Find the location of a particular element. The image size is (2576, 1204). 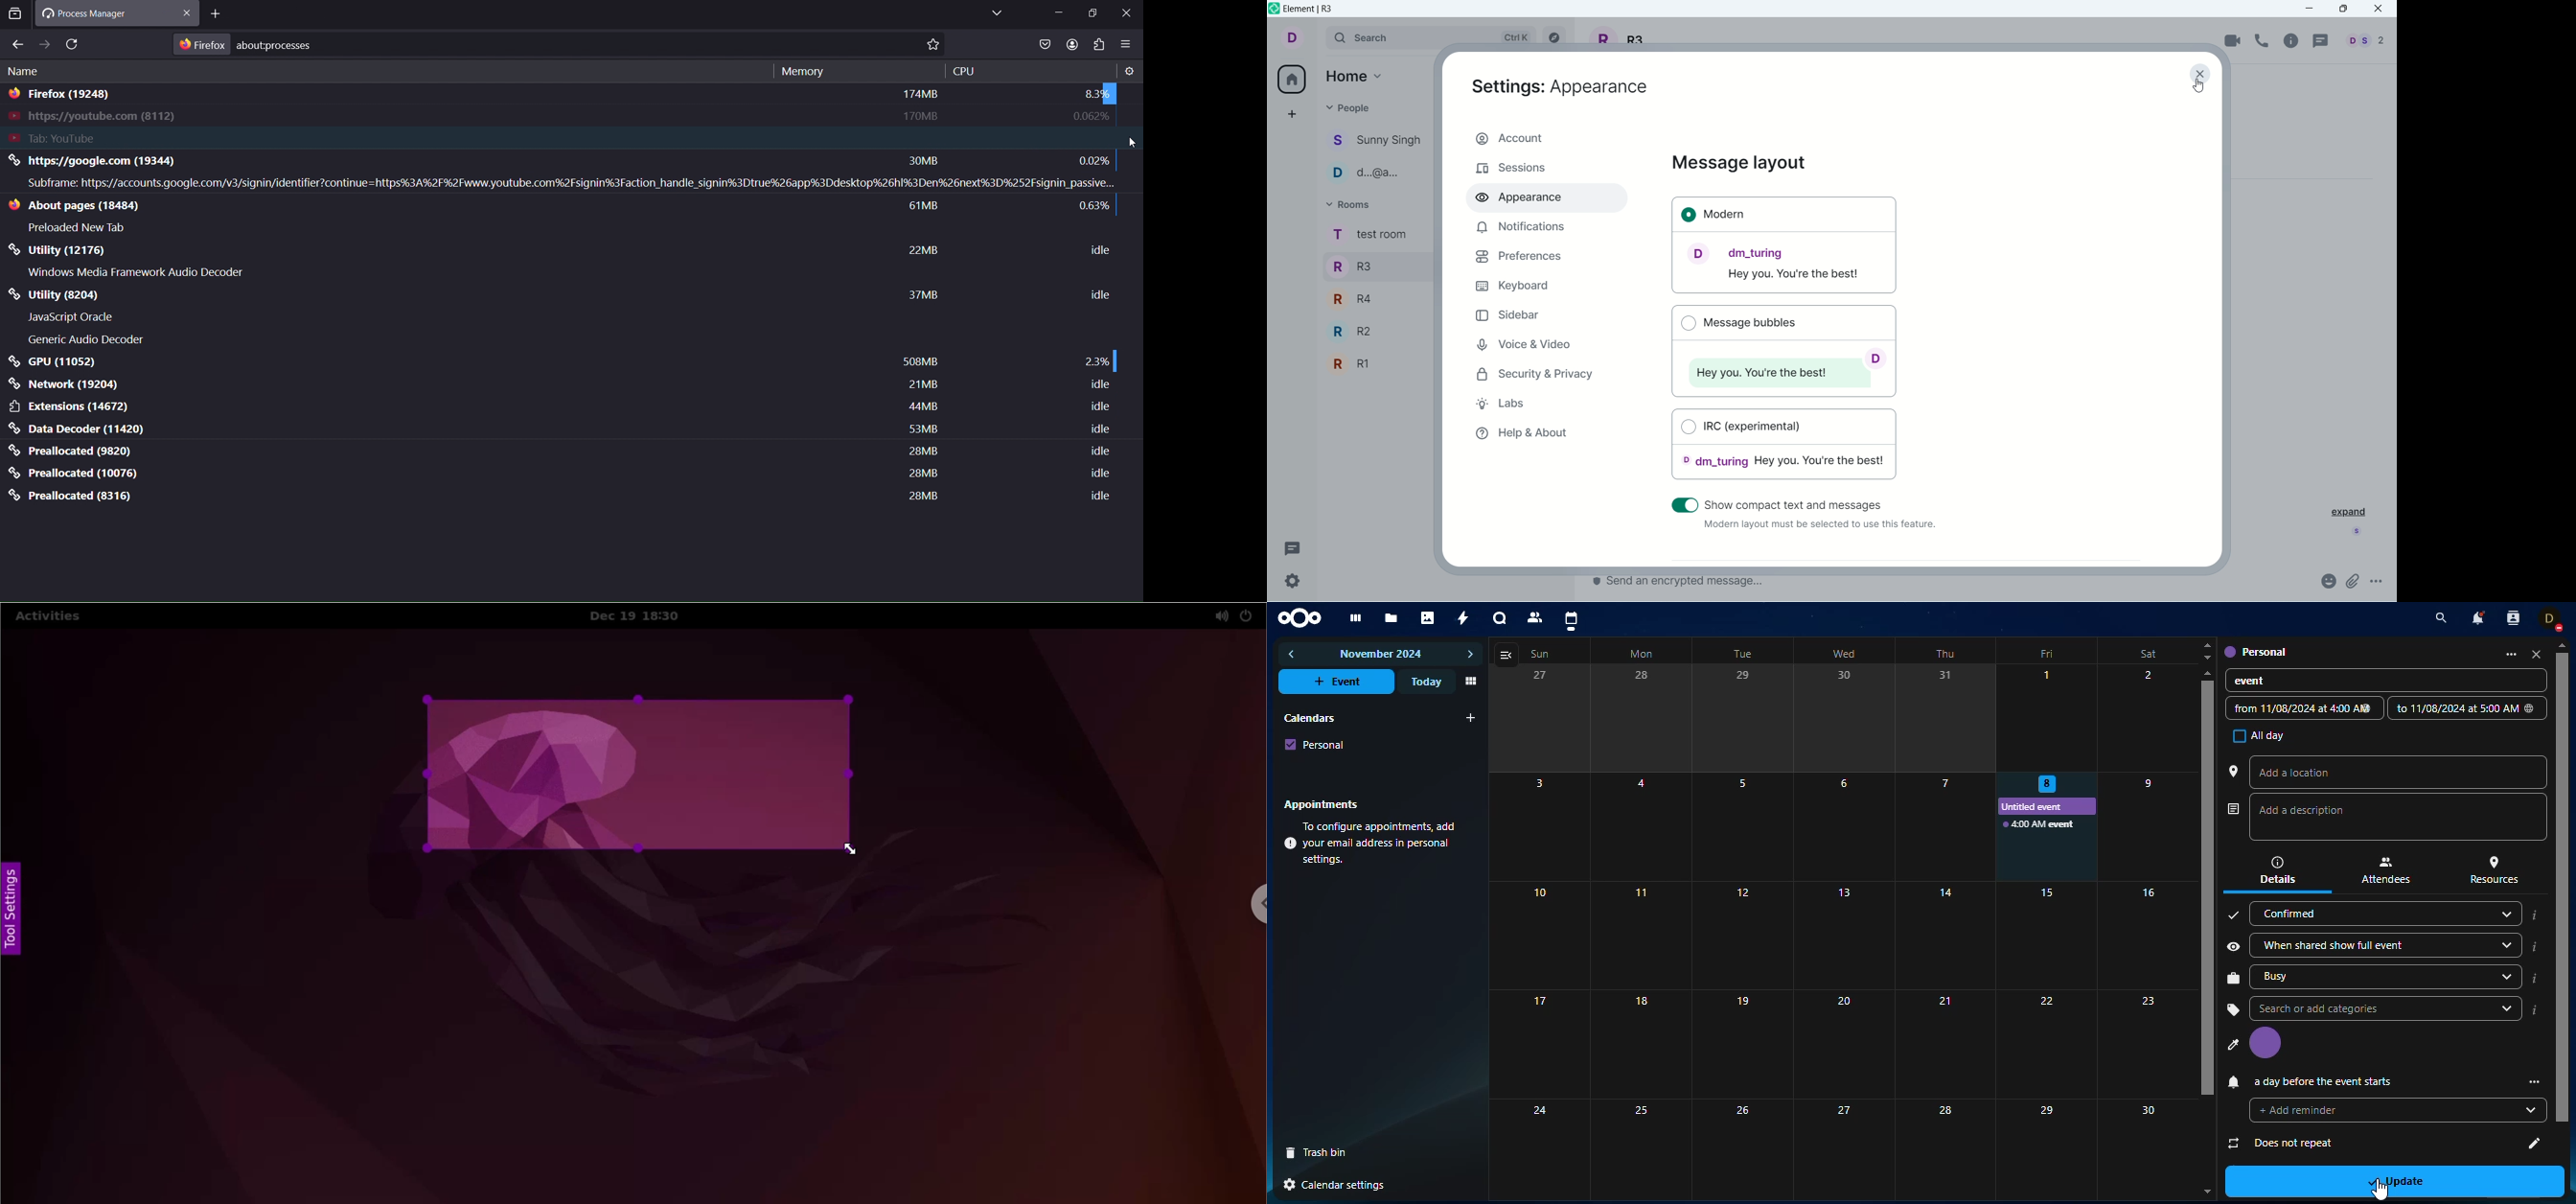

search is located at coordinates (1432, 37).